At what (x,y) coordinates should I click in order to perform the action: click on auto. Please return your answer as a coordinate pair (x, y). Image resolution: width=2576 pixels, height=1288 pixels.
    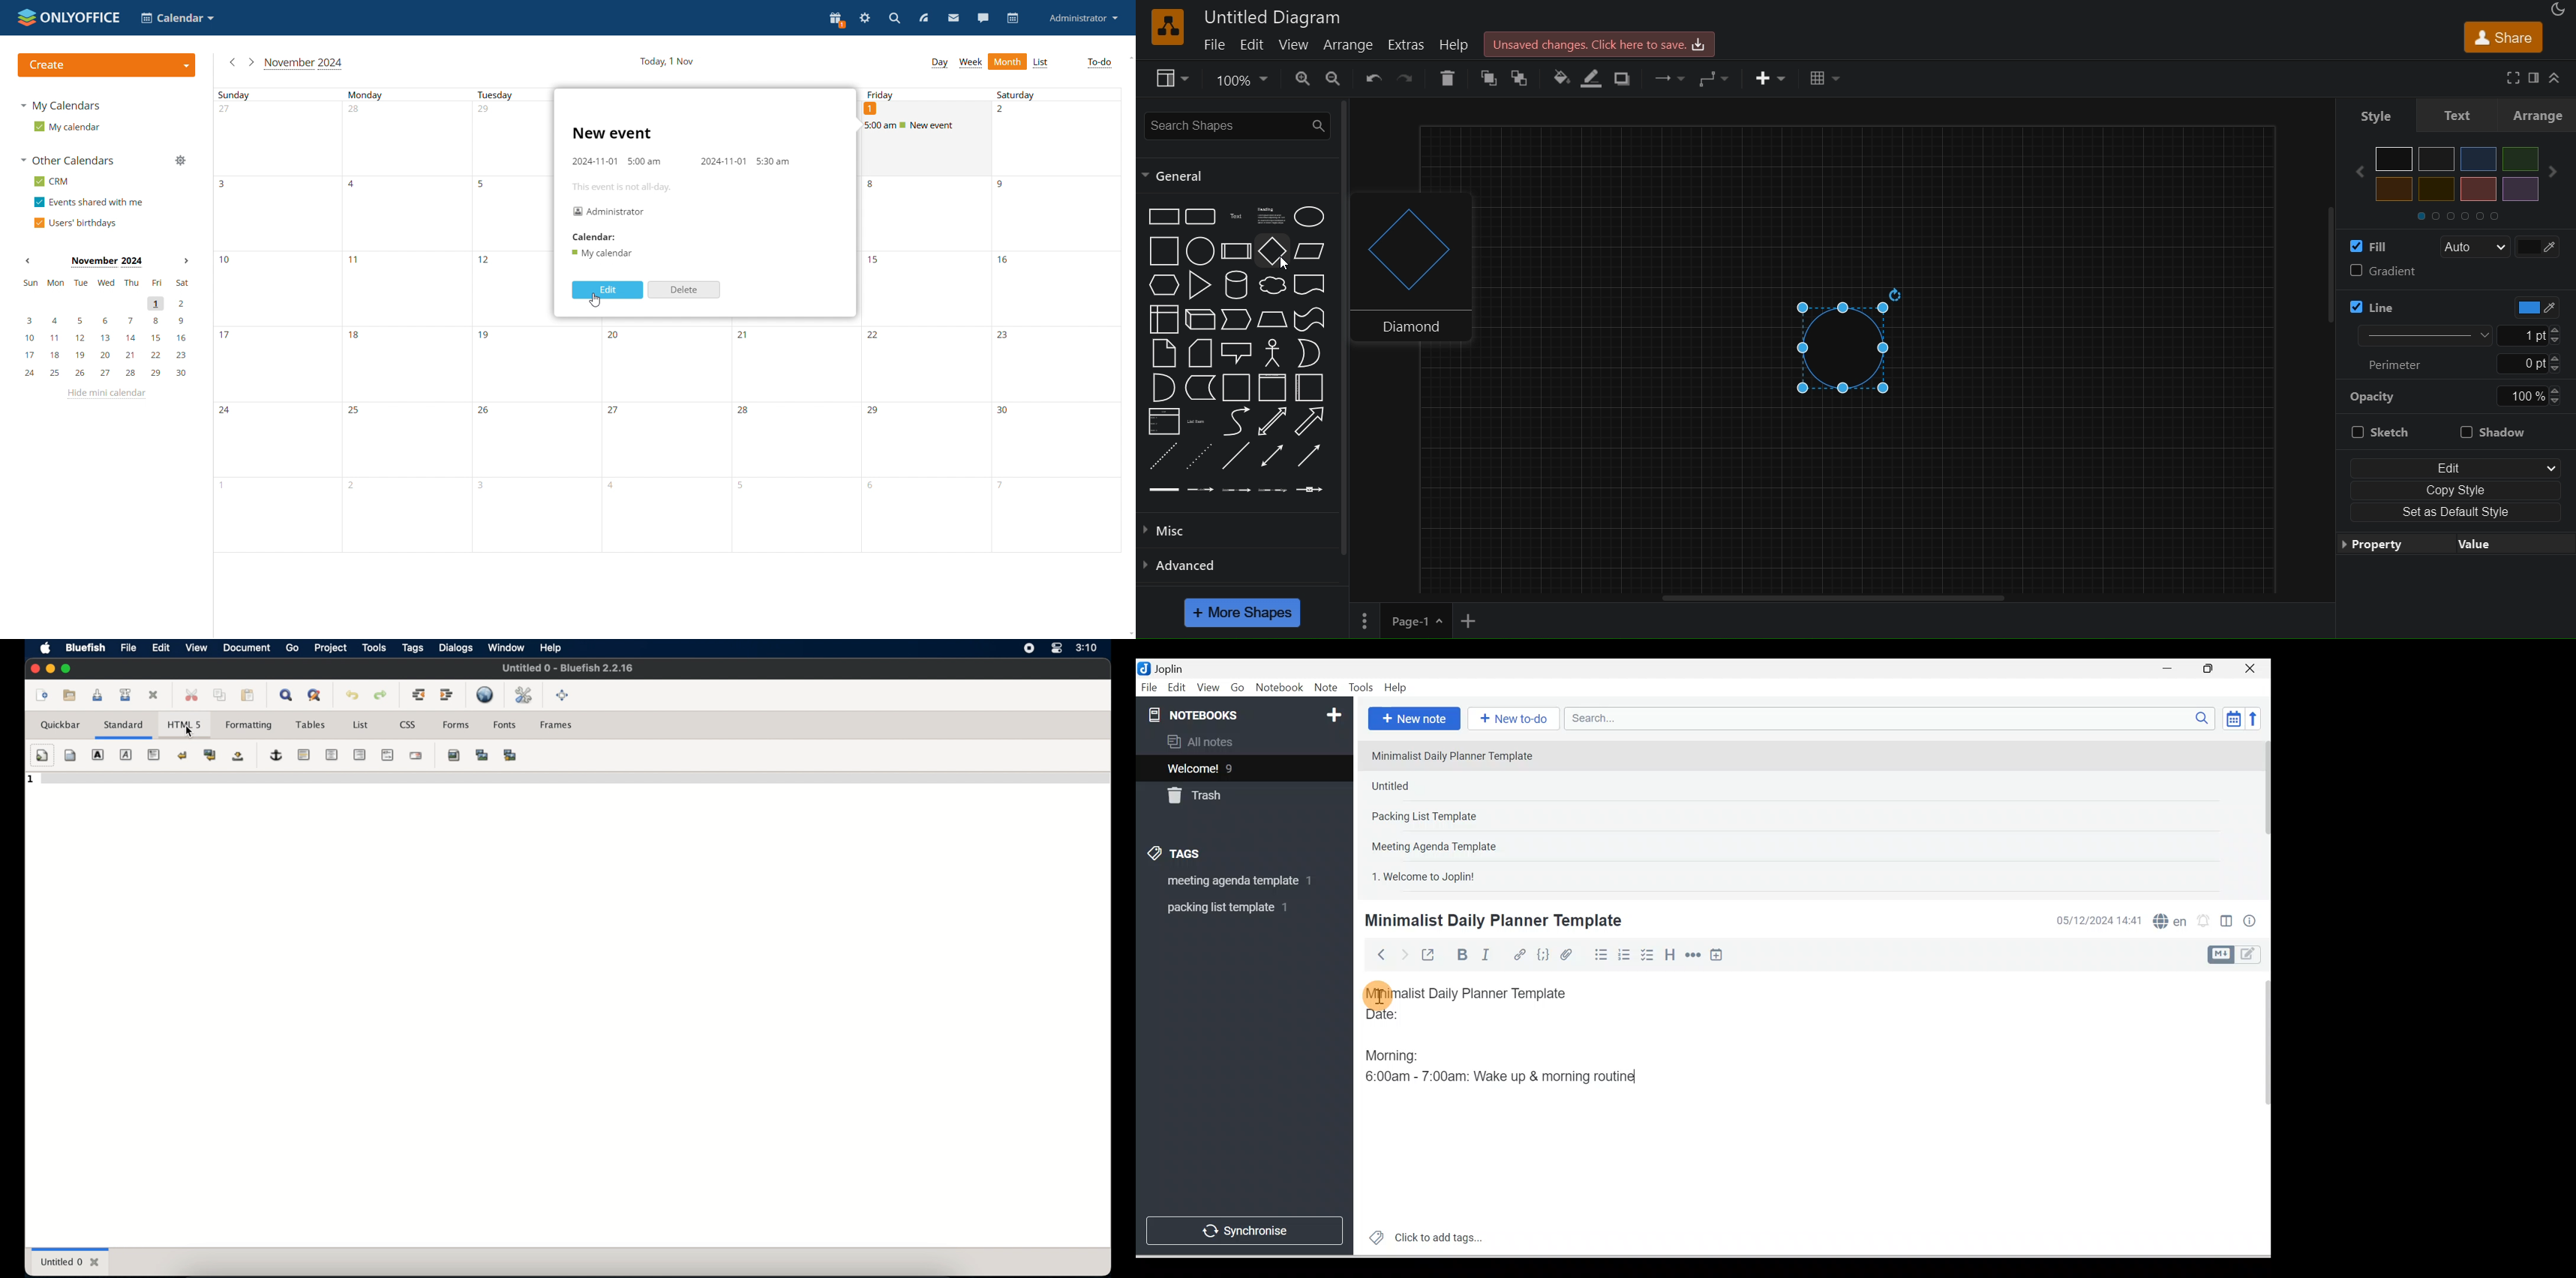
    Looking at the image, I should click on (2474, 248).